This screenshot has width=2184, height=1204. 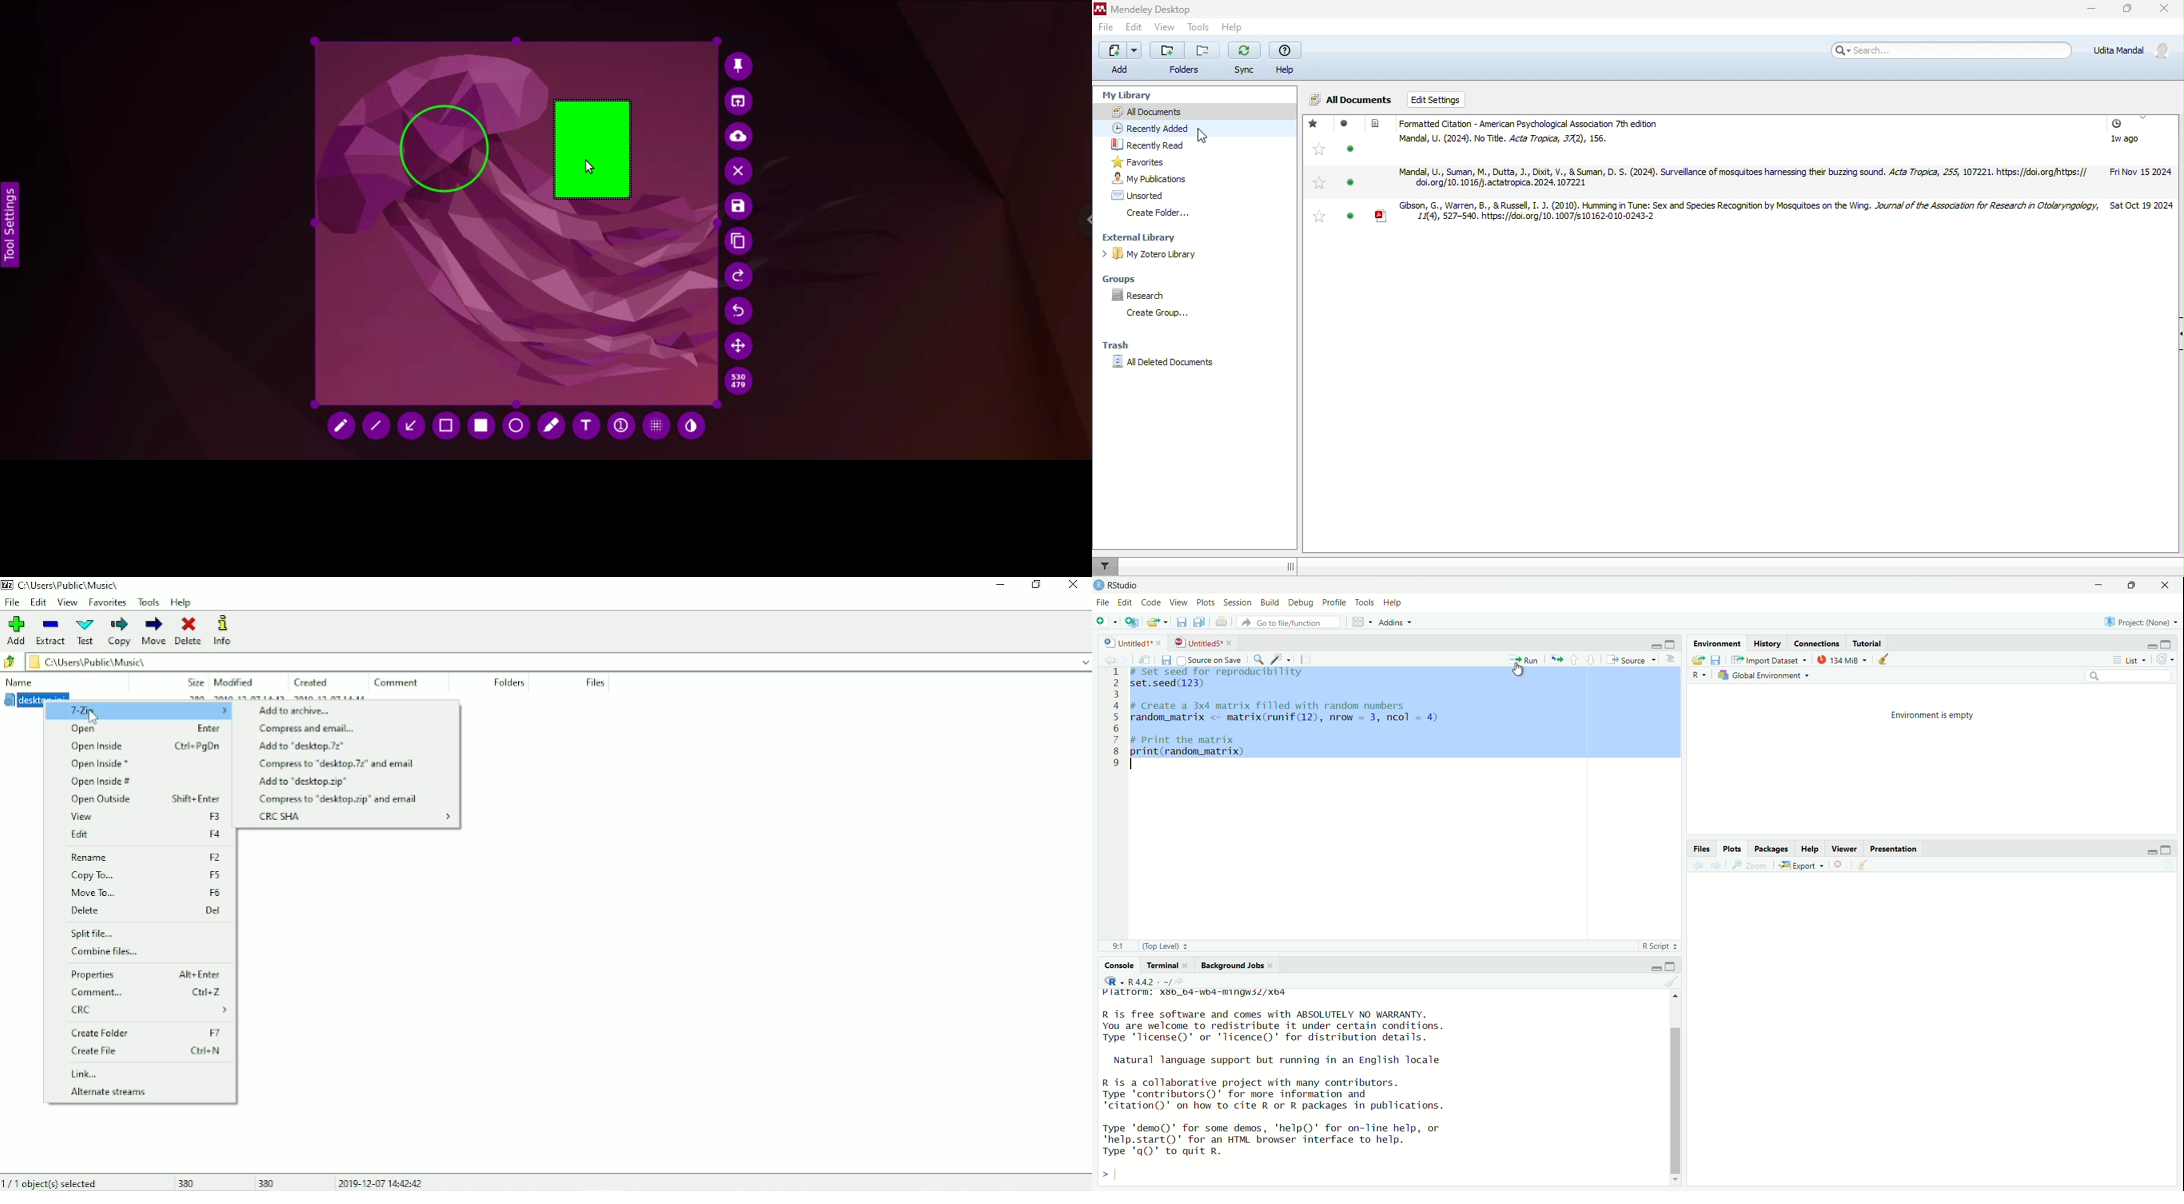 I want to click on close, so click(x=2166, y=11).